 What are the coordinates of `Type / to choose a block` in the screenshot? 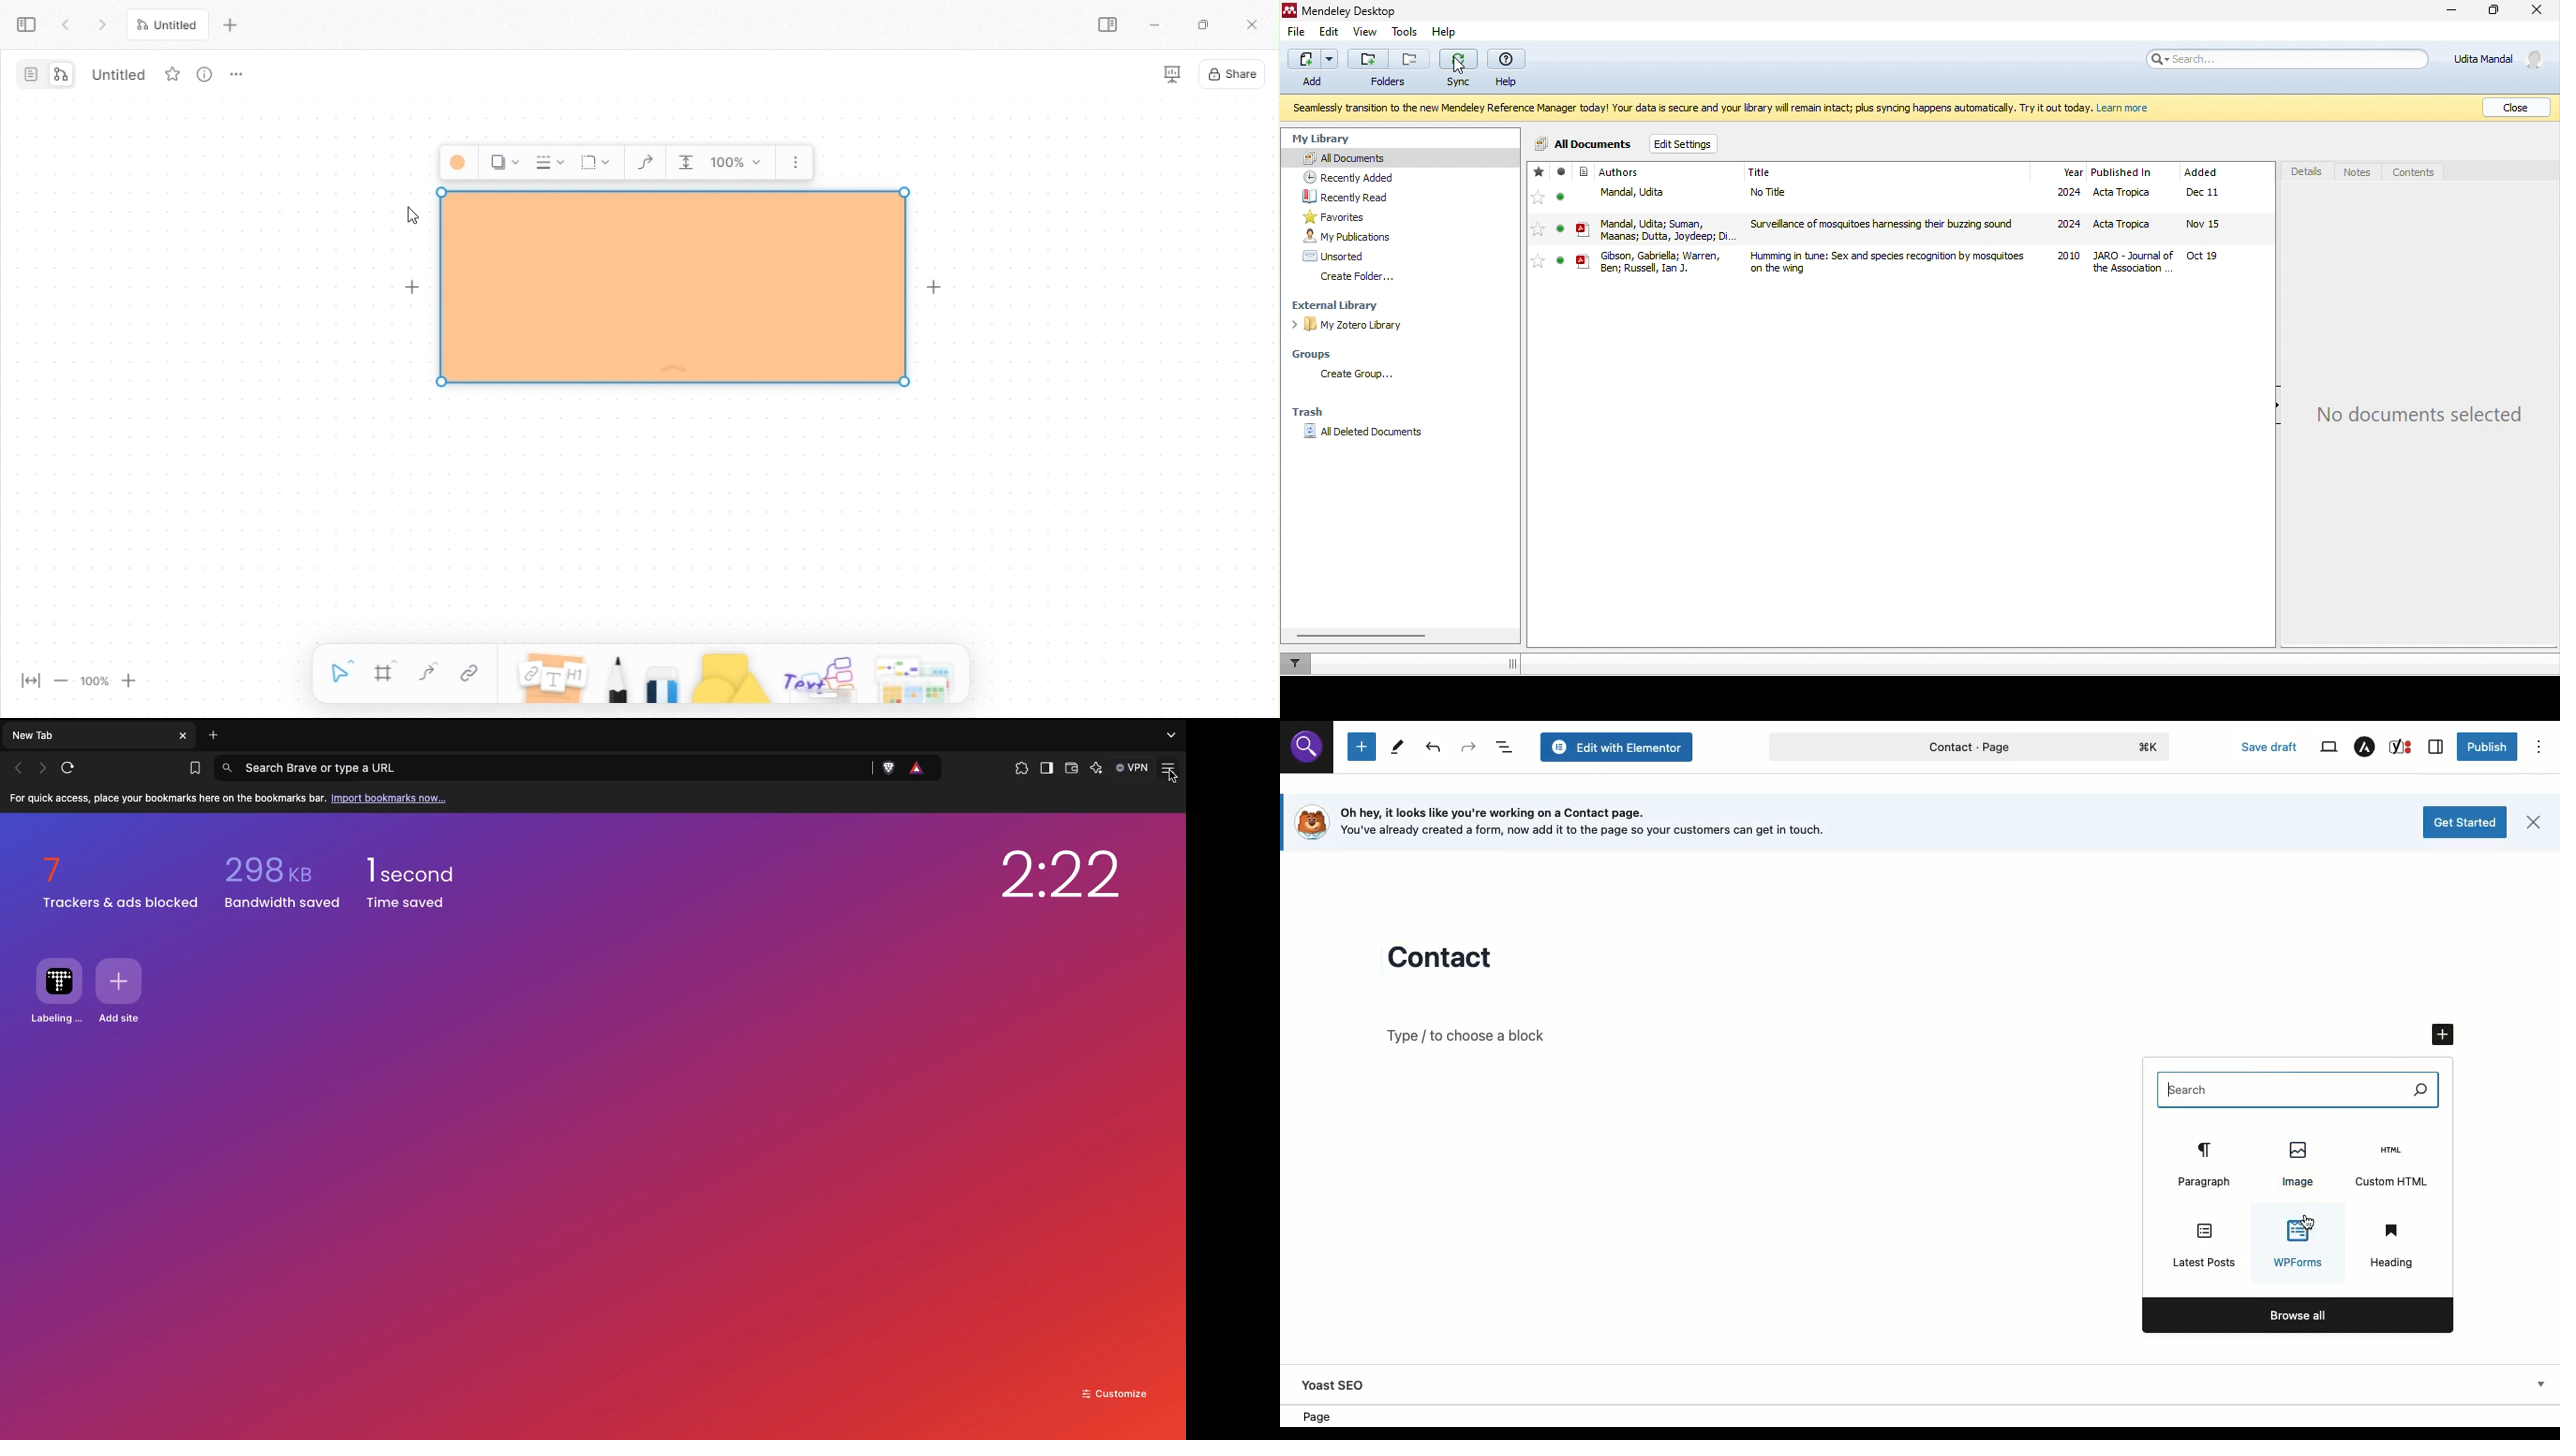 It's located at (1466, 1037).